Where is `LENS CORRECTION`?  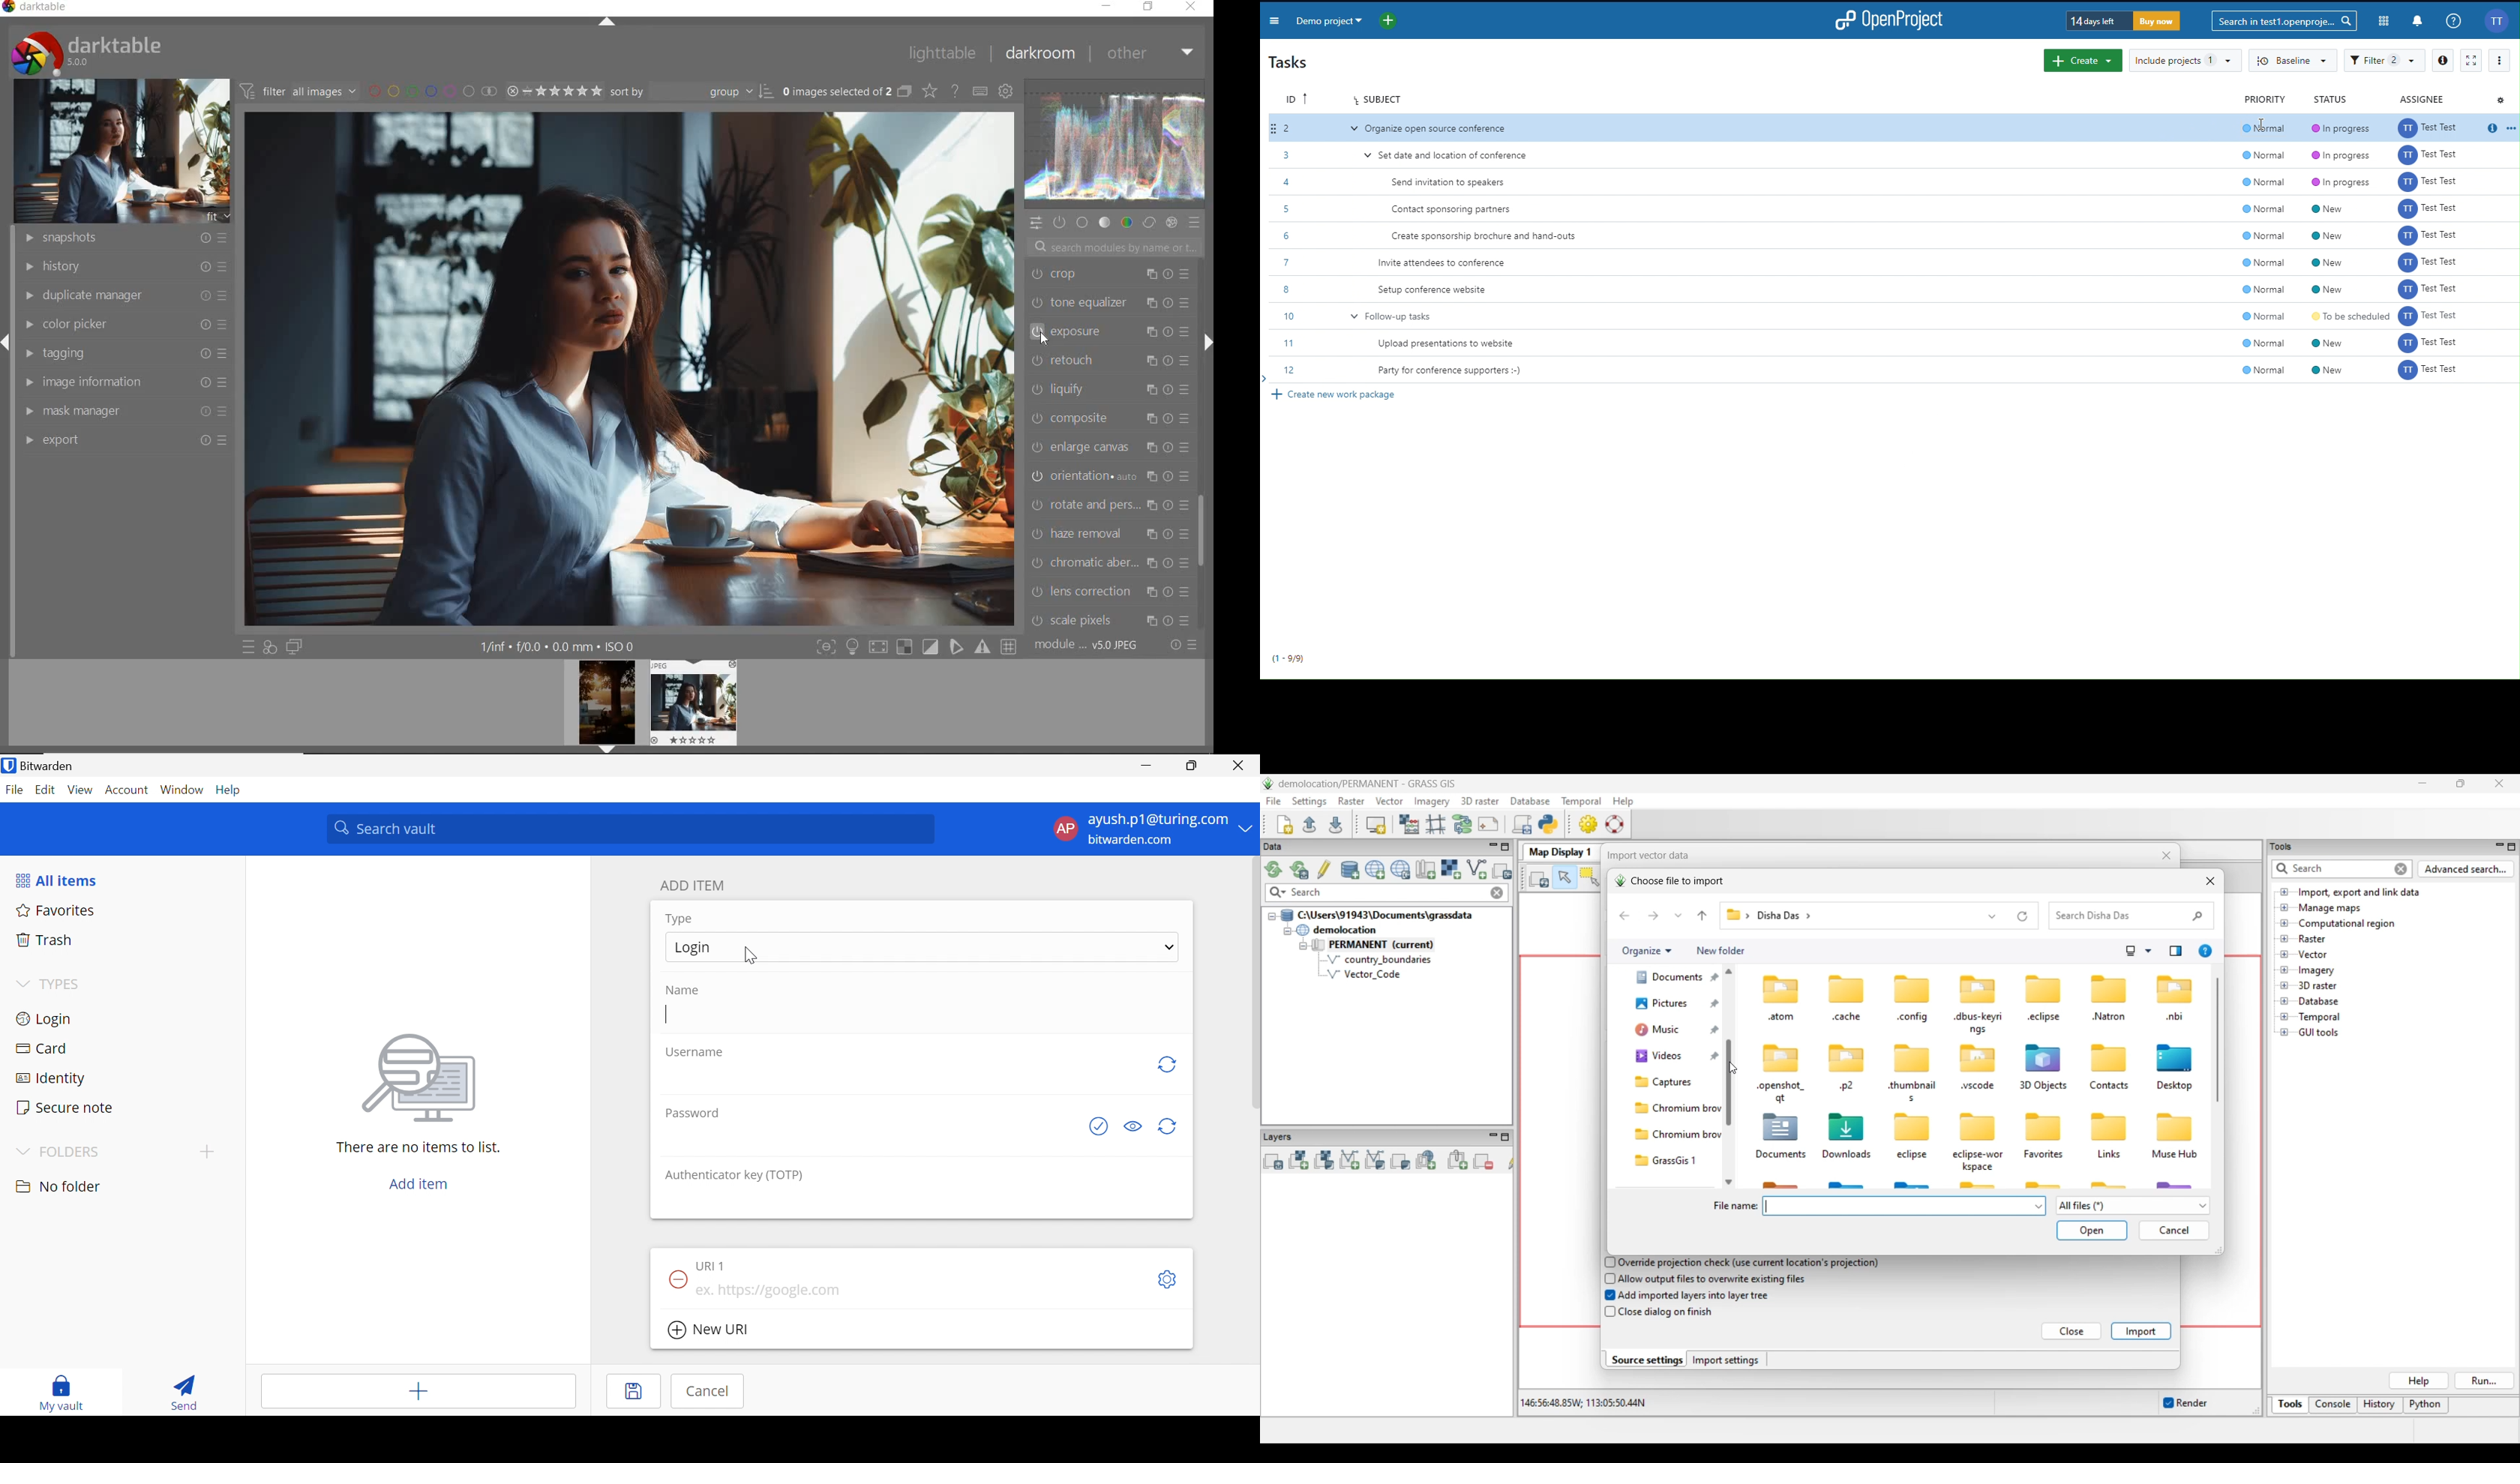 LENS CORRECTION is located at coordinates (1111, 590).